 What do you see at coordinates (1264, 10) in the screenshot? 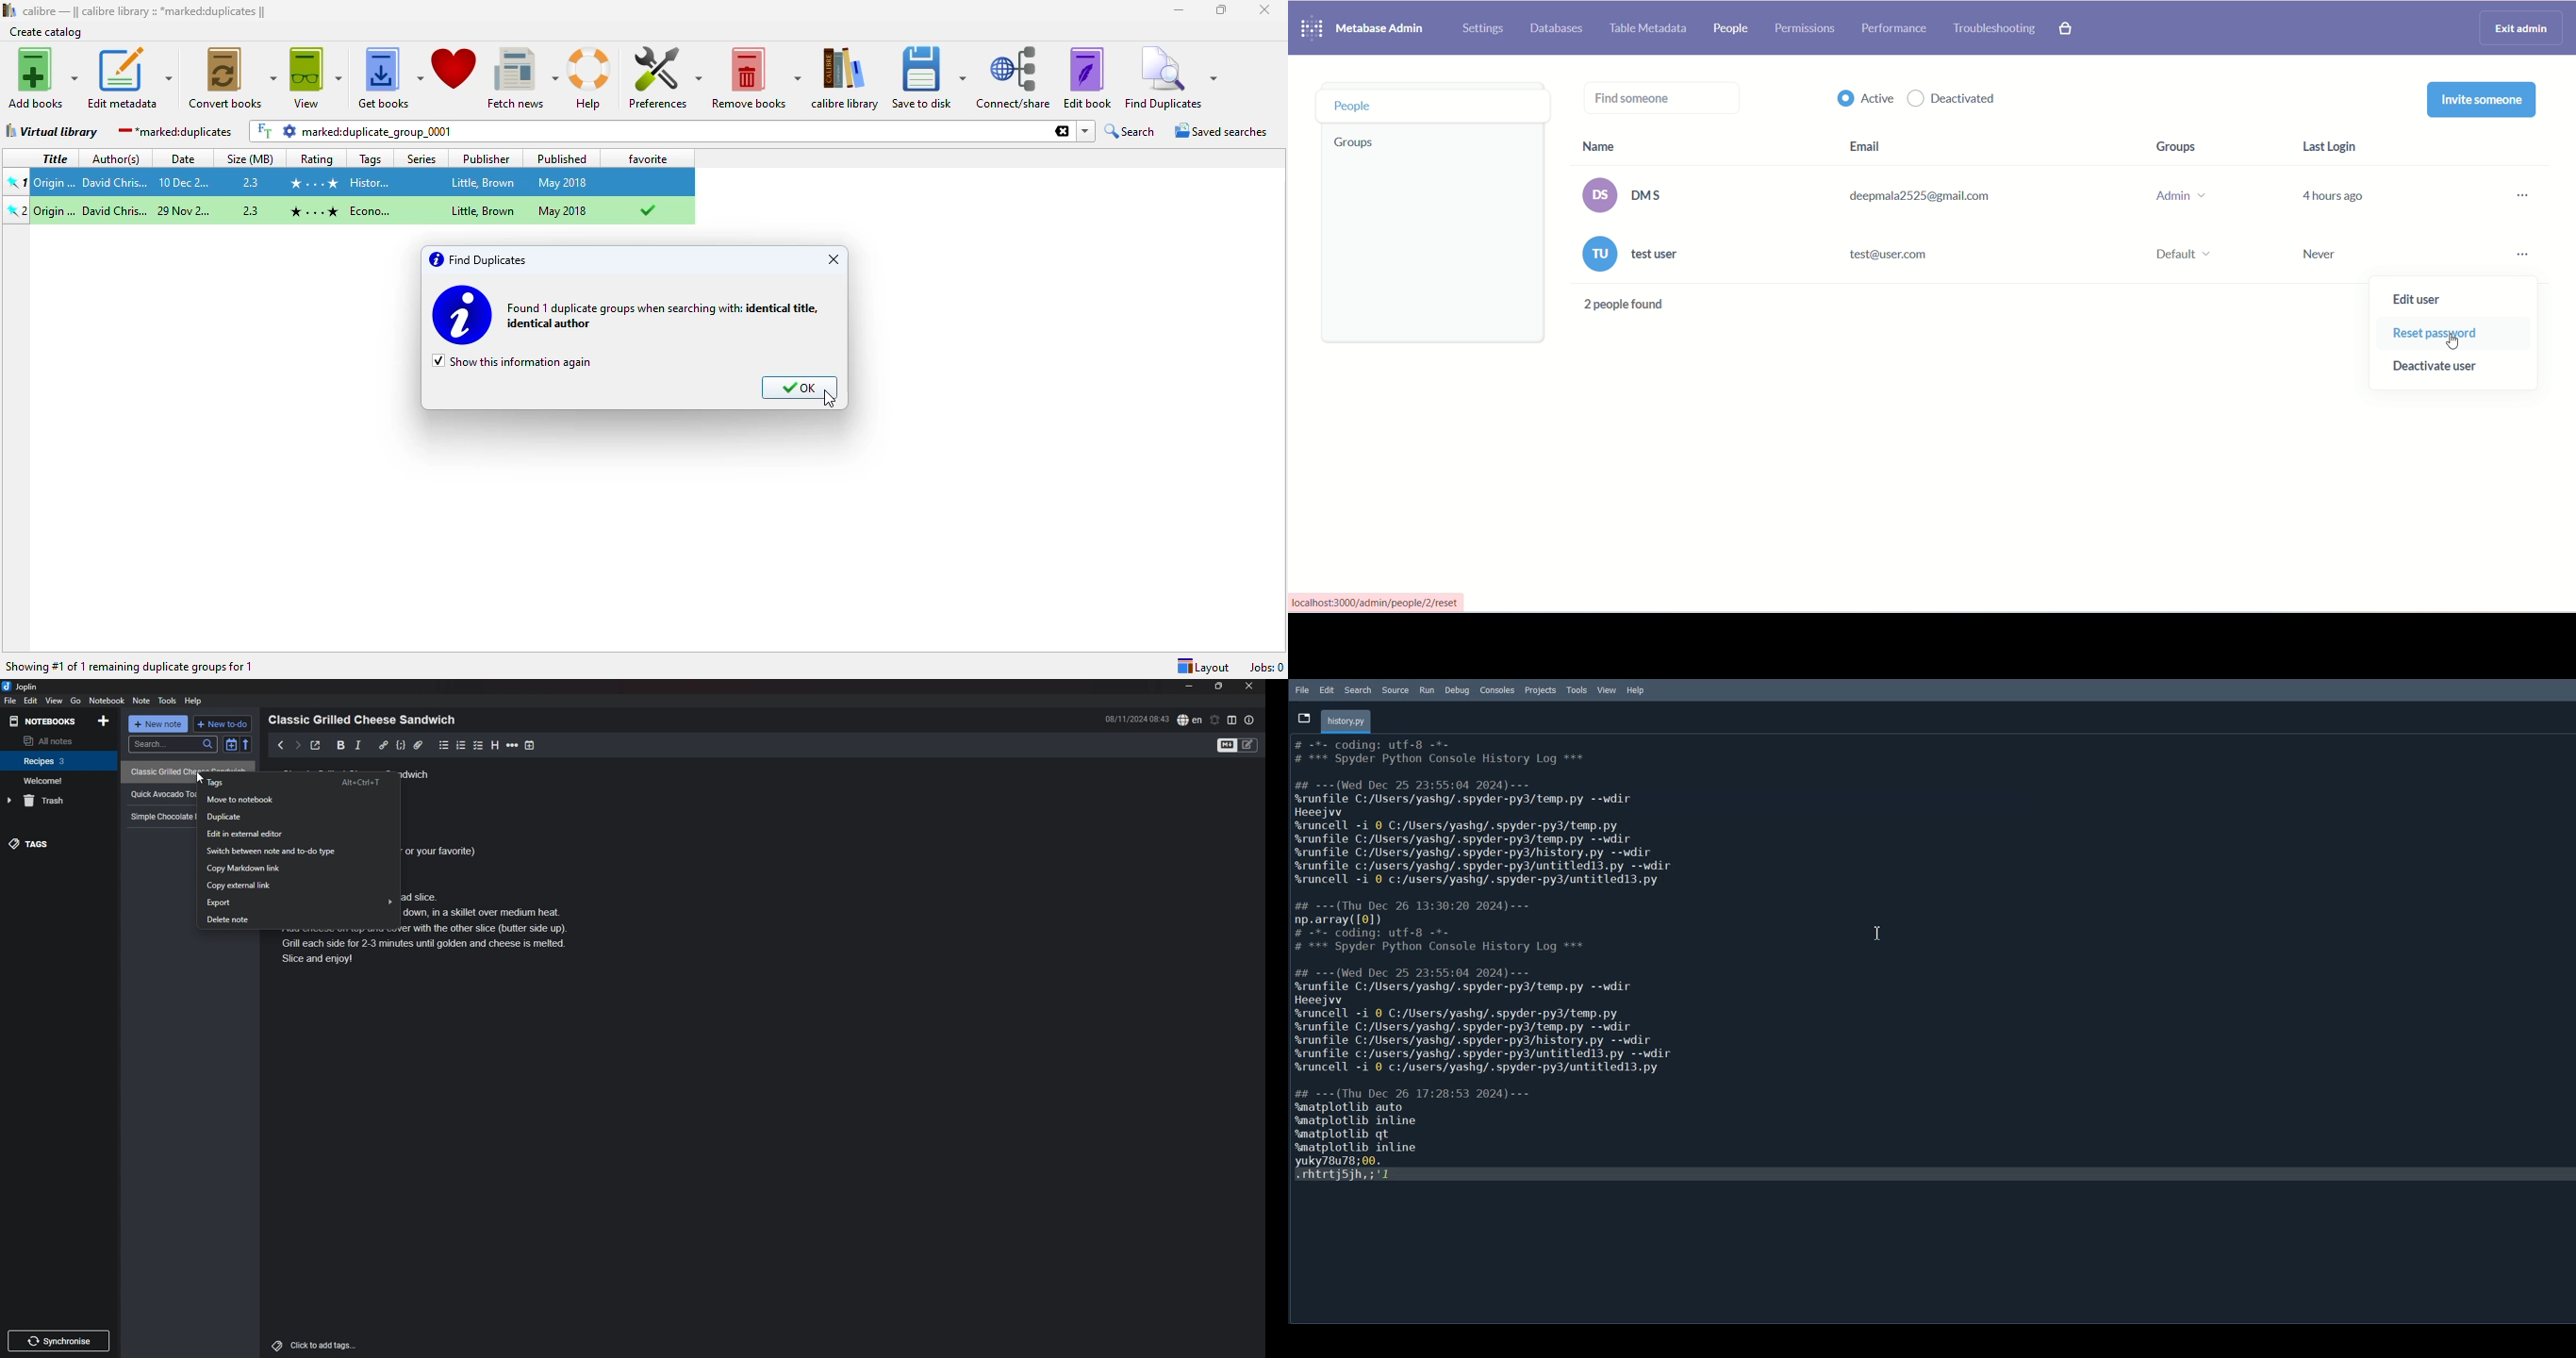
I see `close` at bounding box center [1264, 10].